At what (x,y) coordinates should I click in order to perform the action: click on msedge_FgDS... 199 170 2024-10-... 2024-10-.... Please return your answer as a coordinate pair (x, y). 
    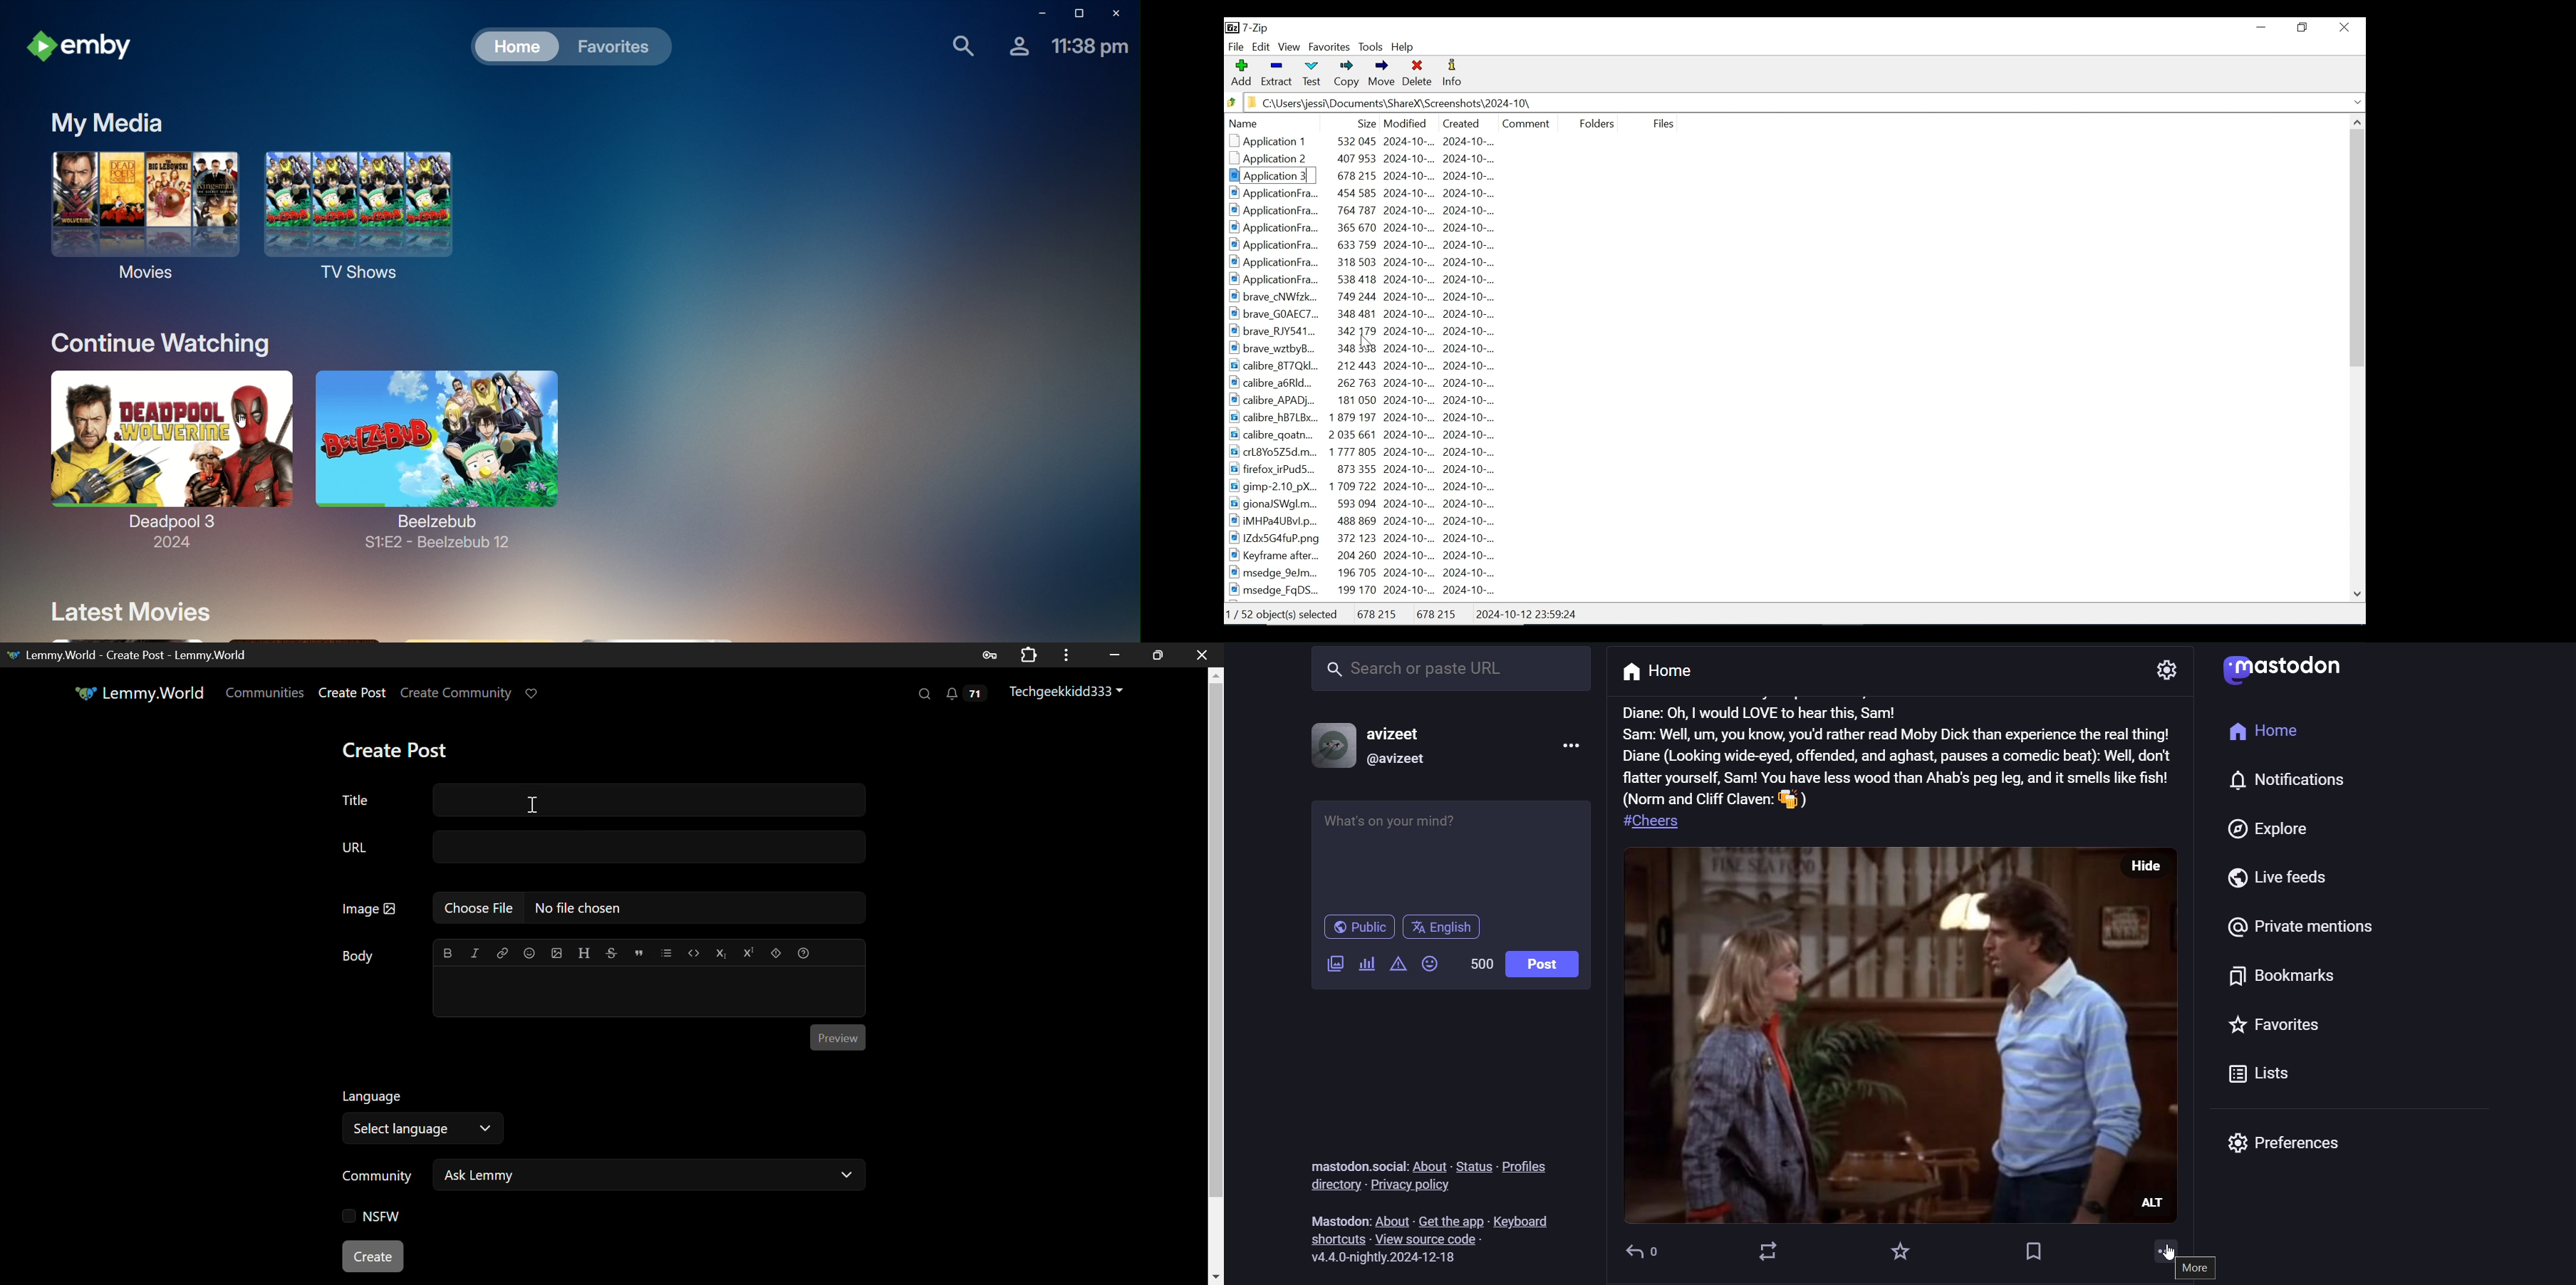
    Looking at the image, I should click on (1364, 591).